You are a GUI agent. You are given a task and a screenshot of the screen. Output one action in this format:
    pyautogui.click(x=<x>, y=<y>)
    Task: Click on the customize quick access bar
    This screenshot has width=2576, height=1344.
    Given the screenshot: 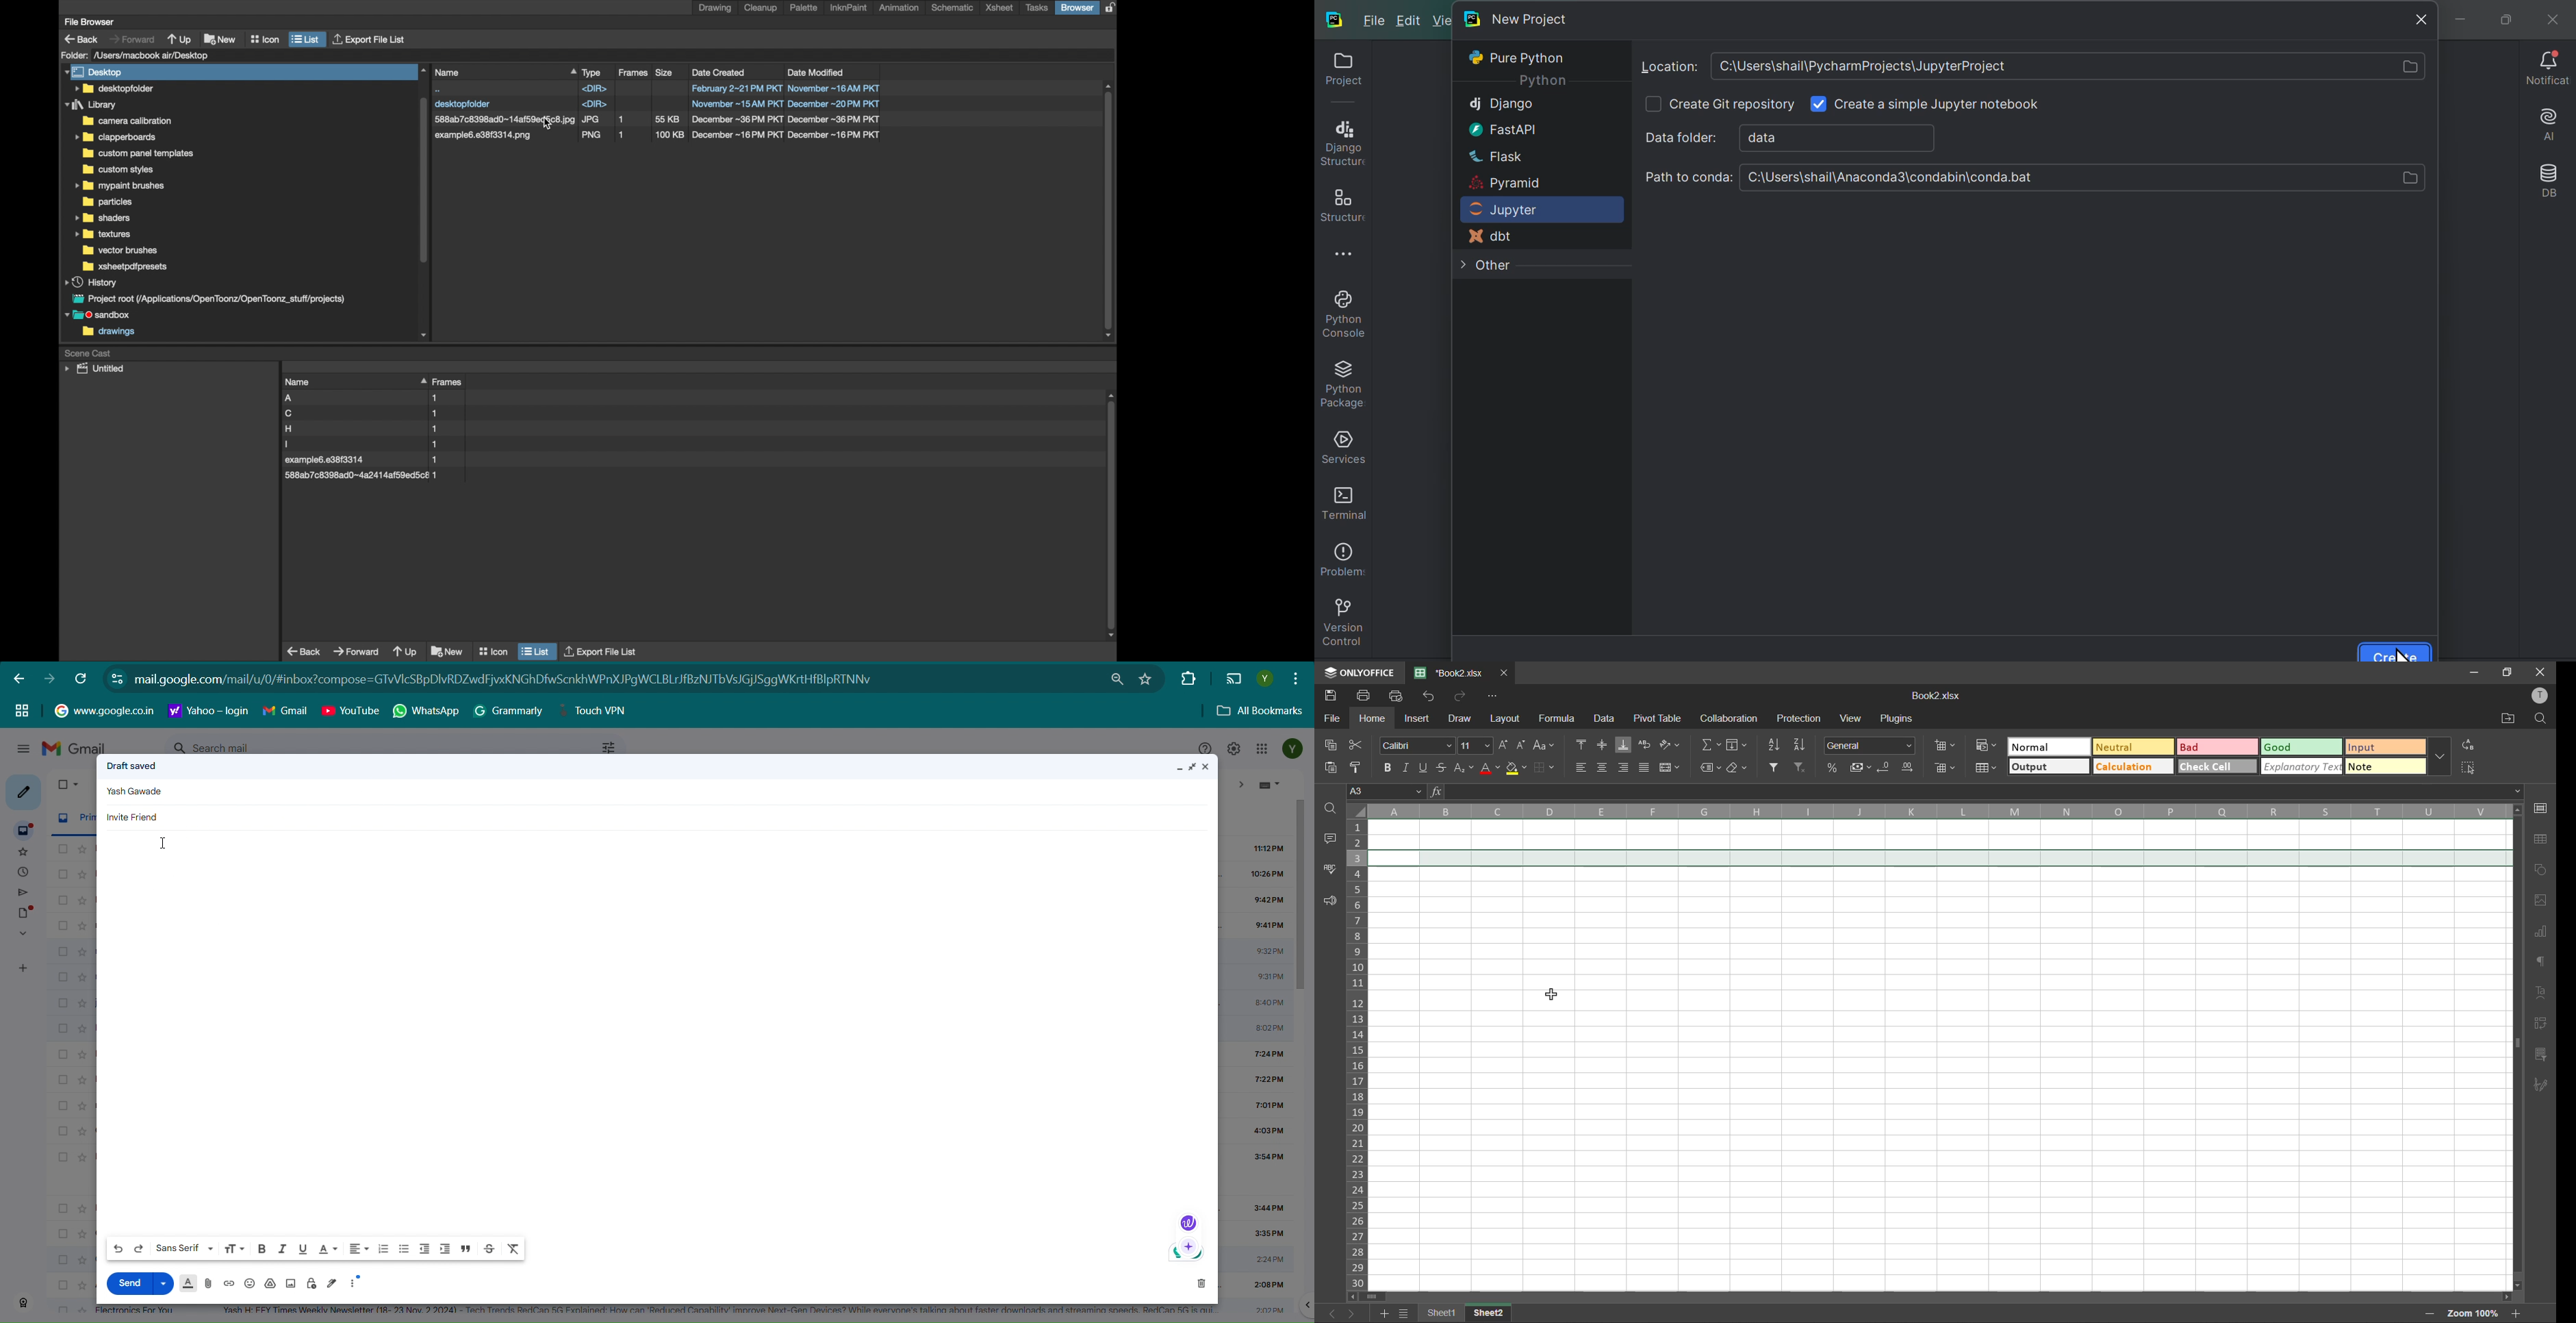 What is the action you would take?
    pyautogui.click(x=1492, y=696)
    